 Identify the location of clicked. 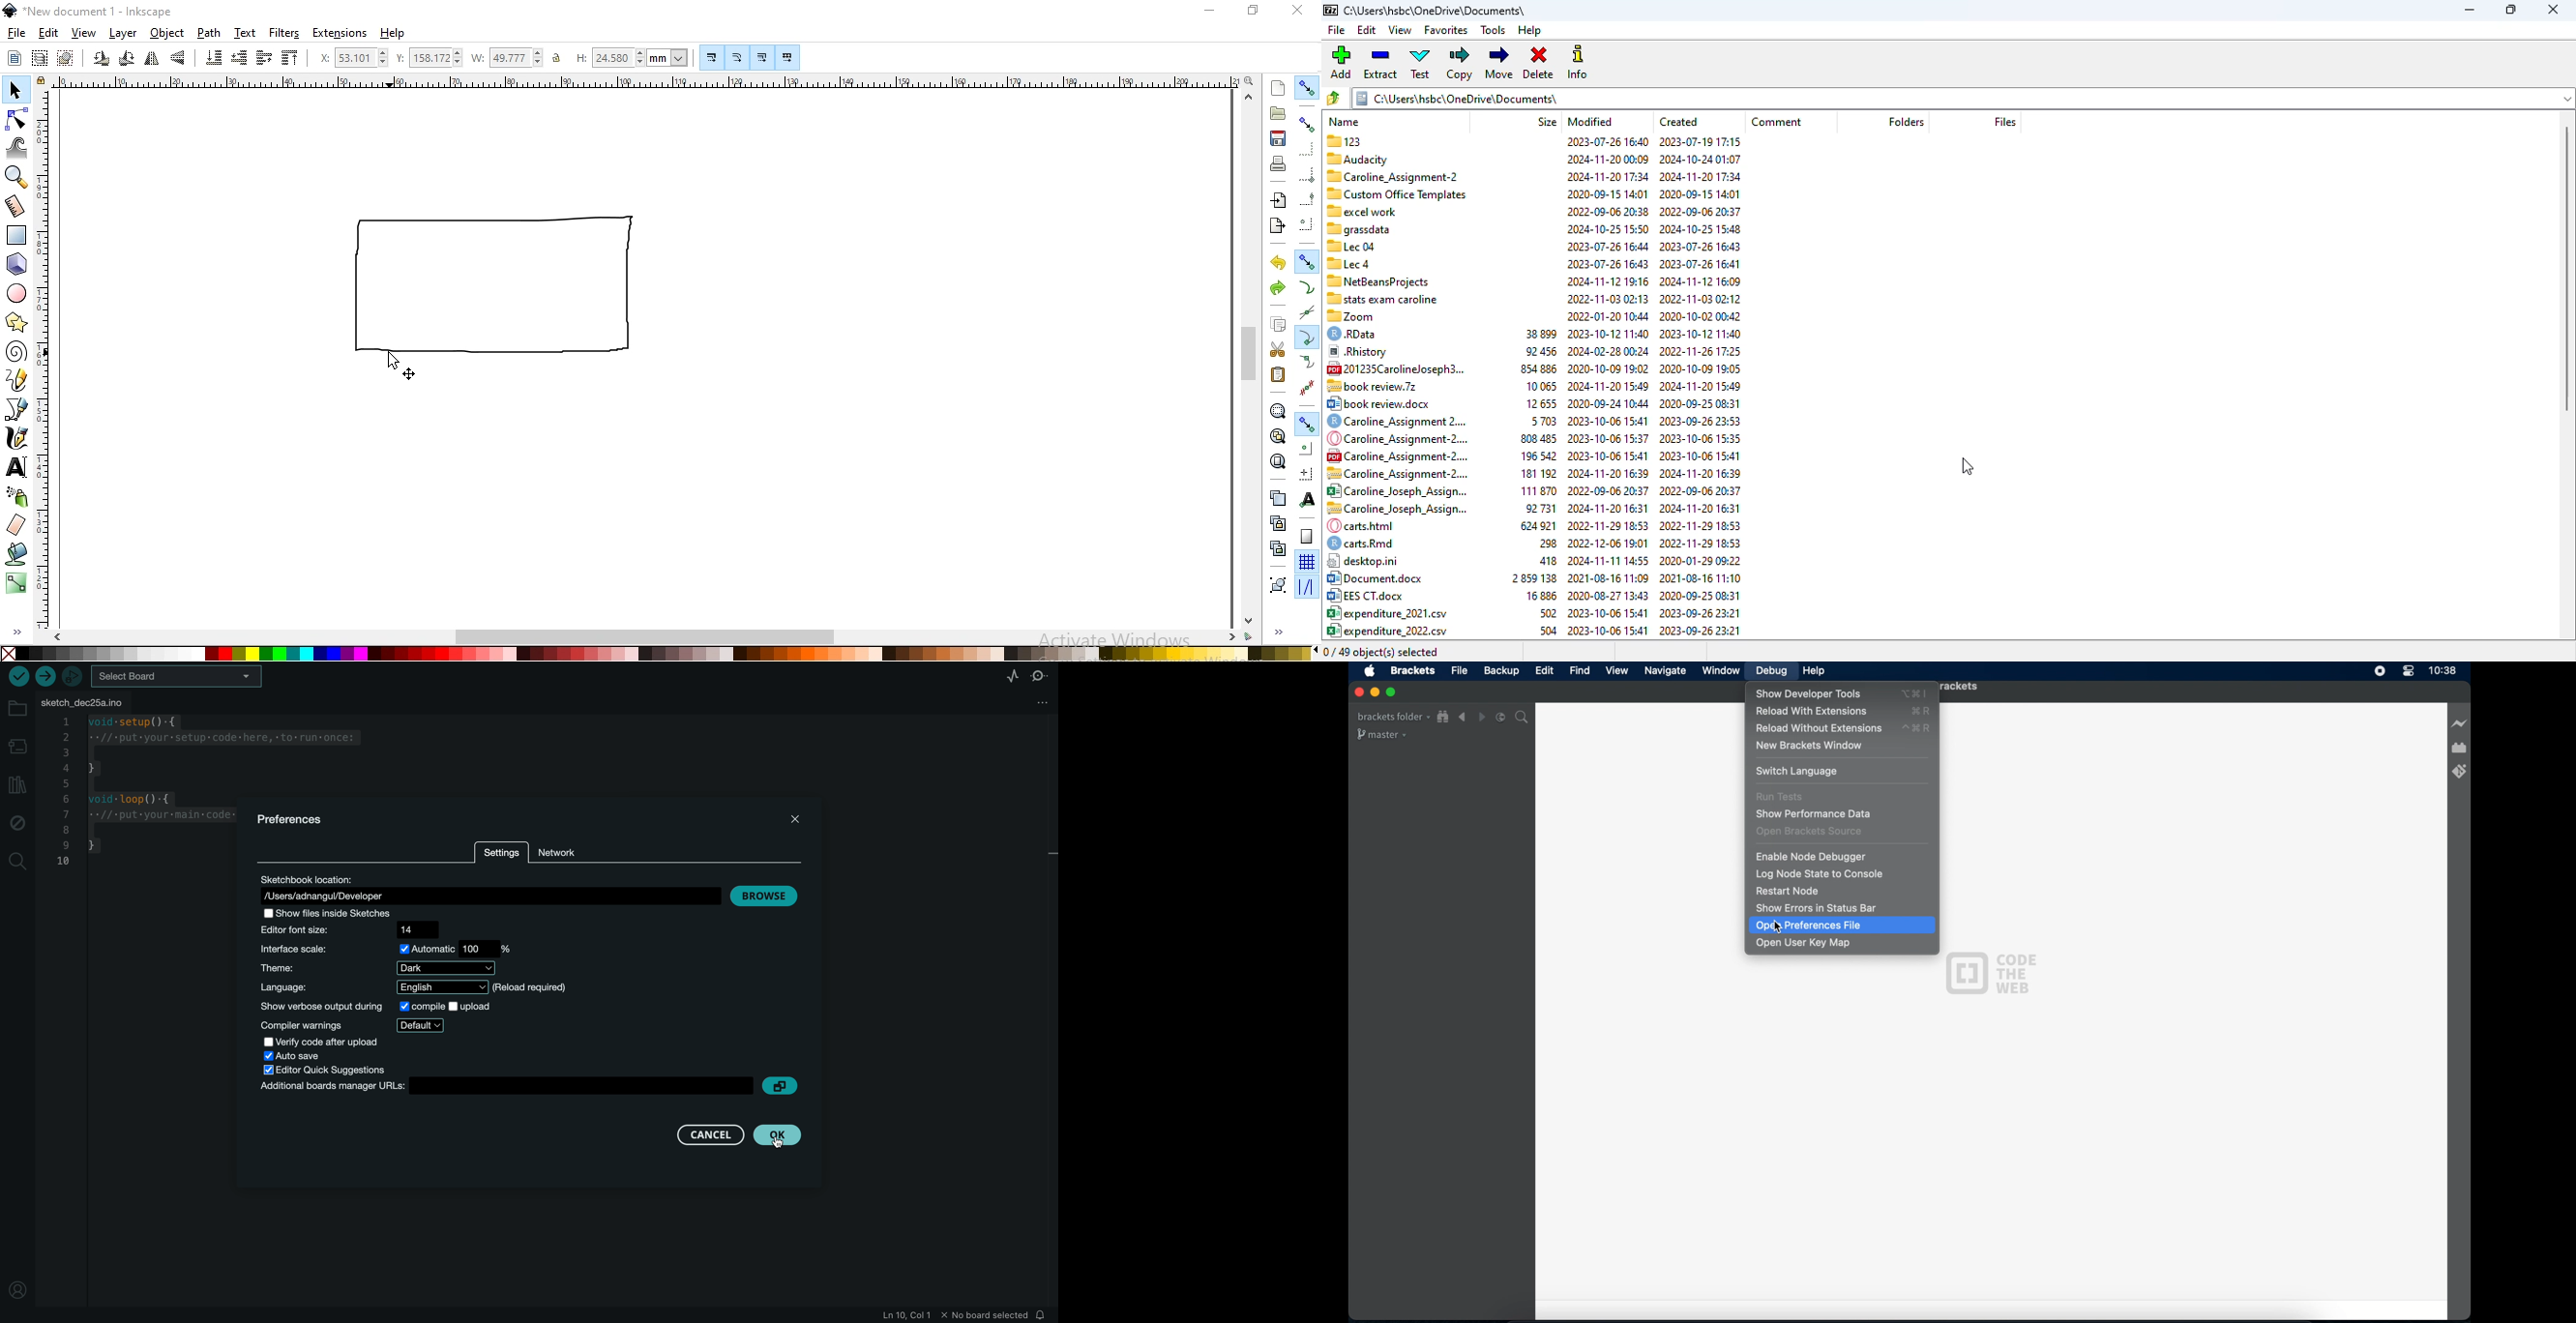
(778, 1135).